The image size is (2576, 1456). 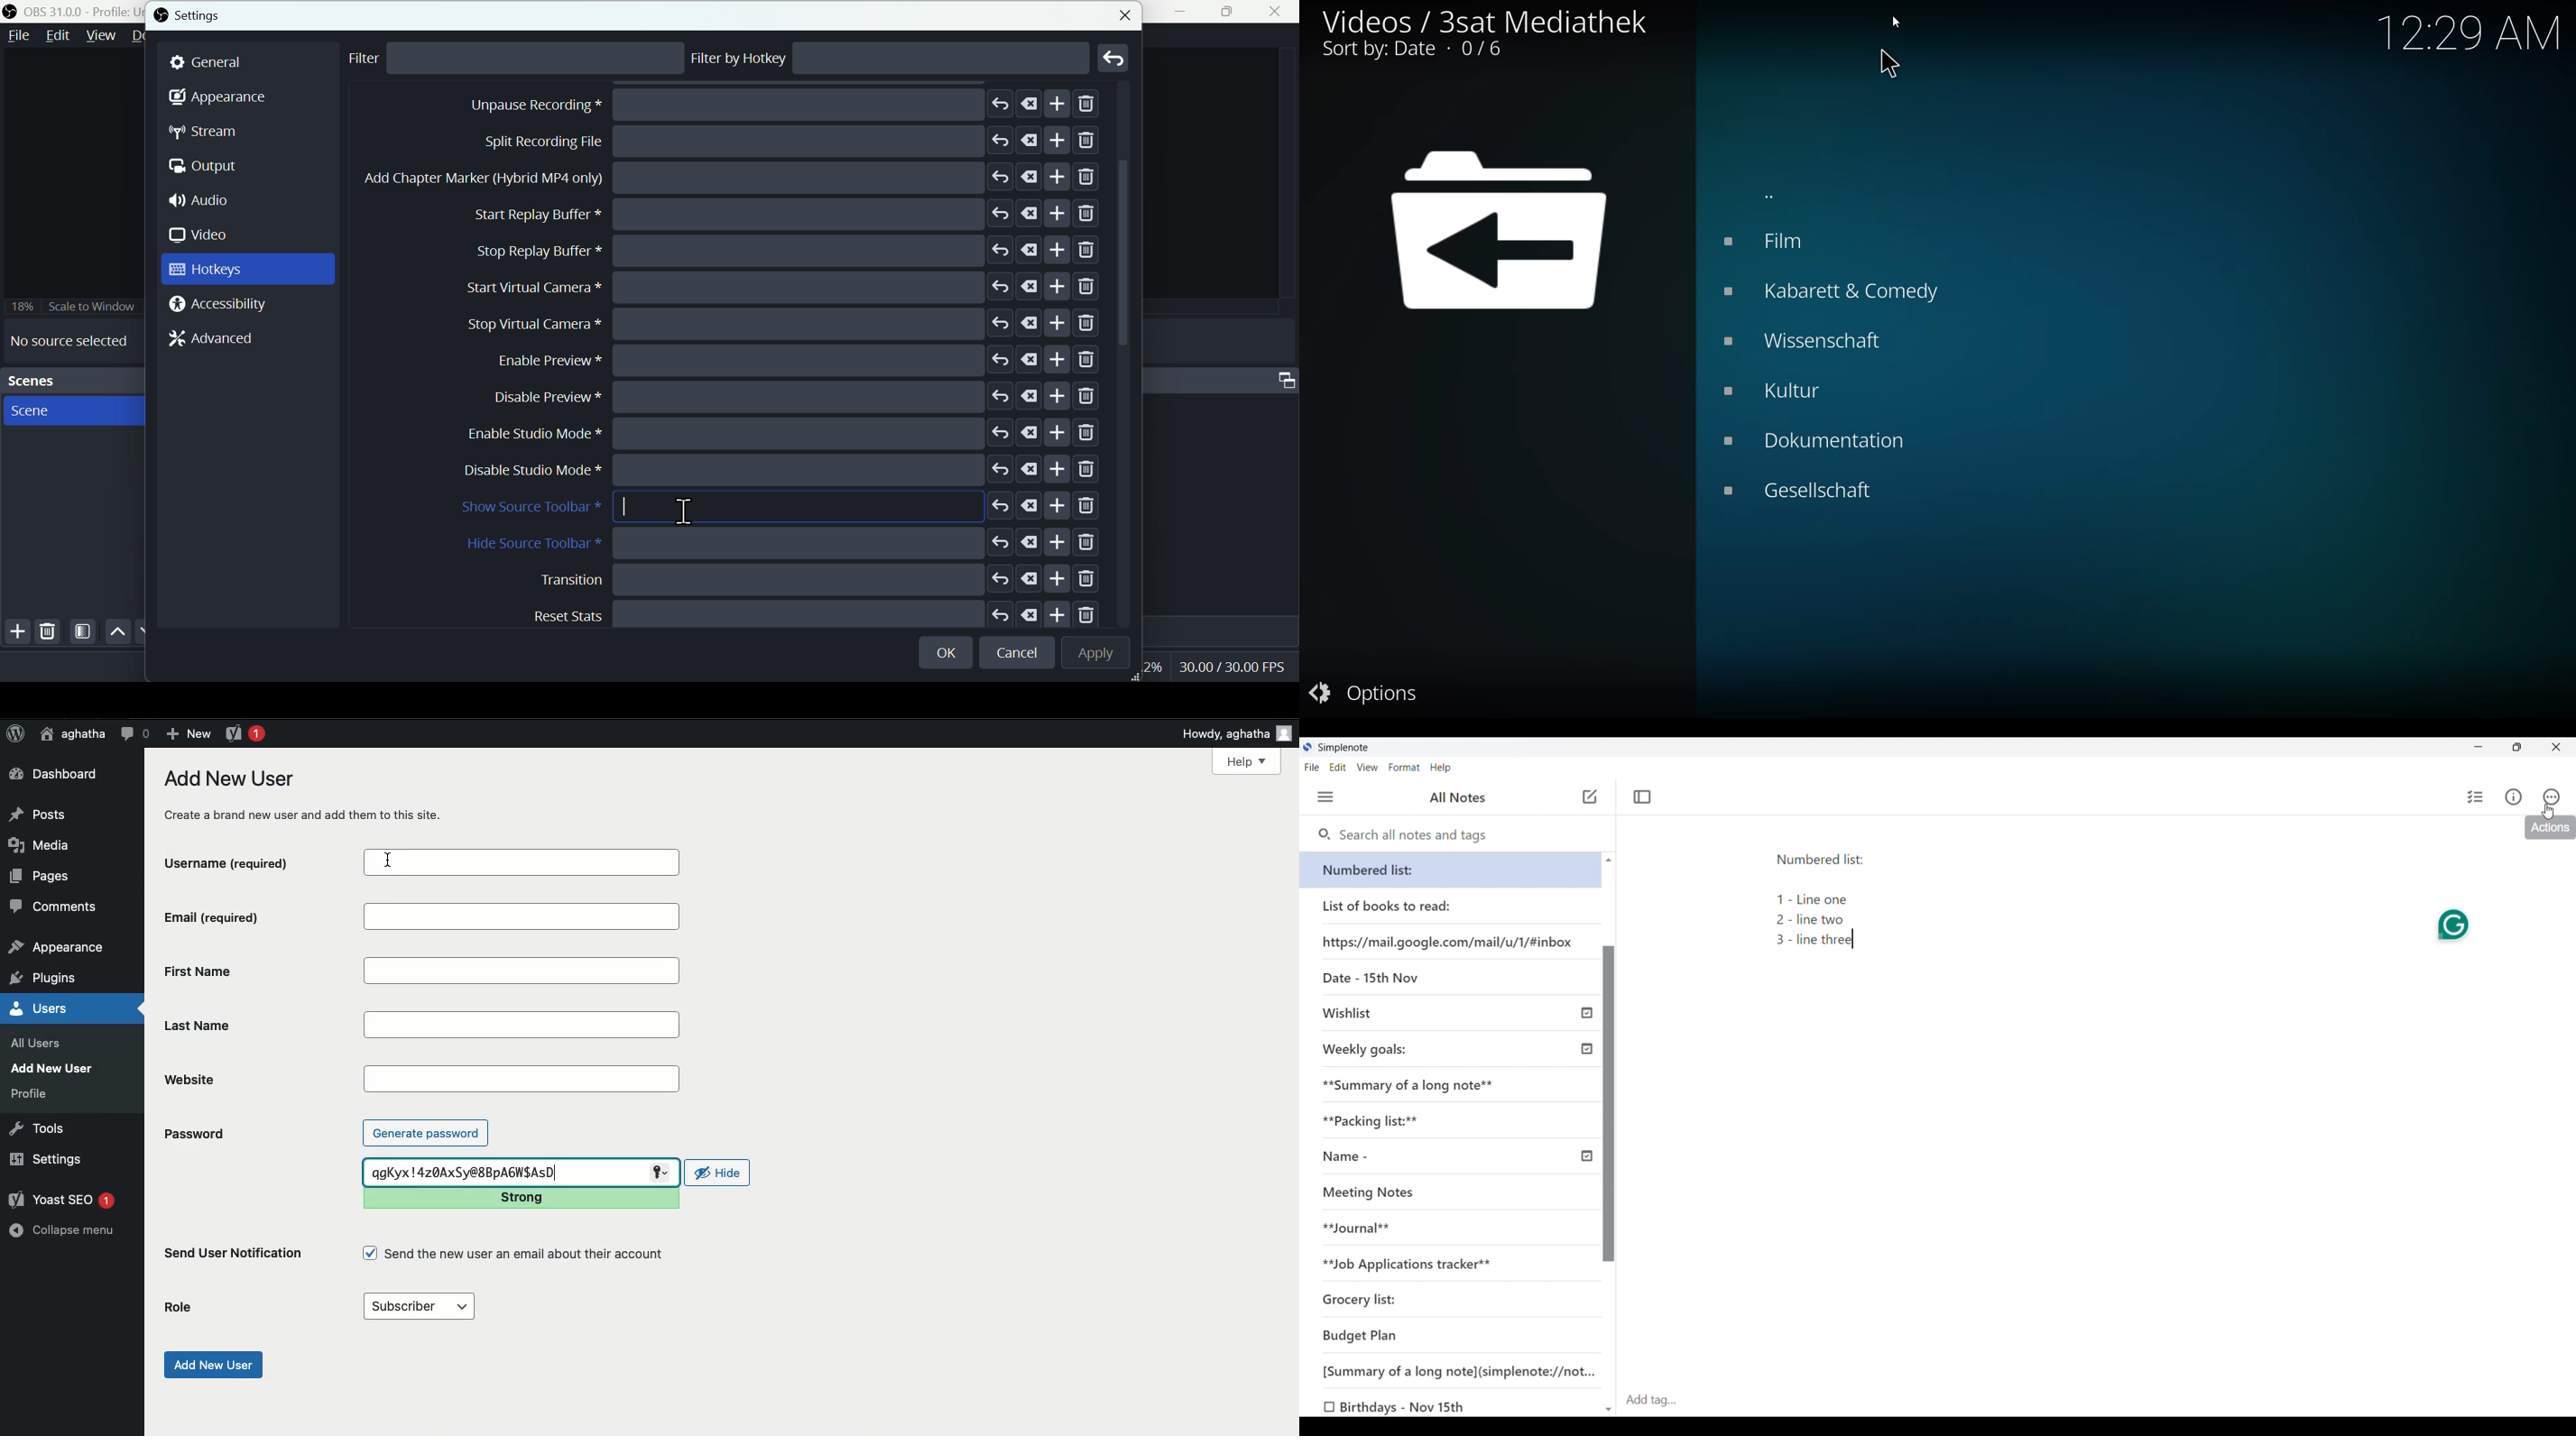 I want to click on kultur, so click(x=1787, y=390).